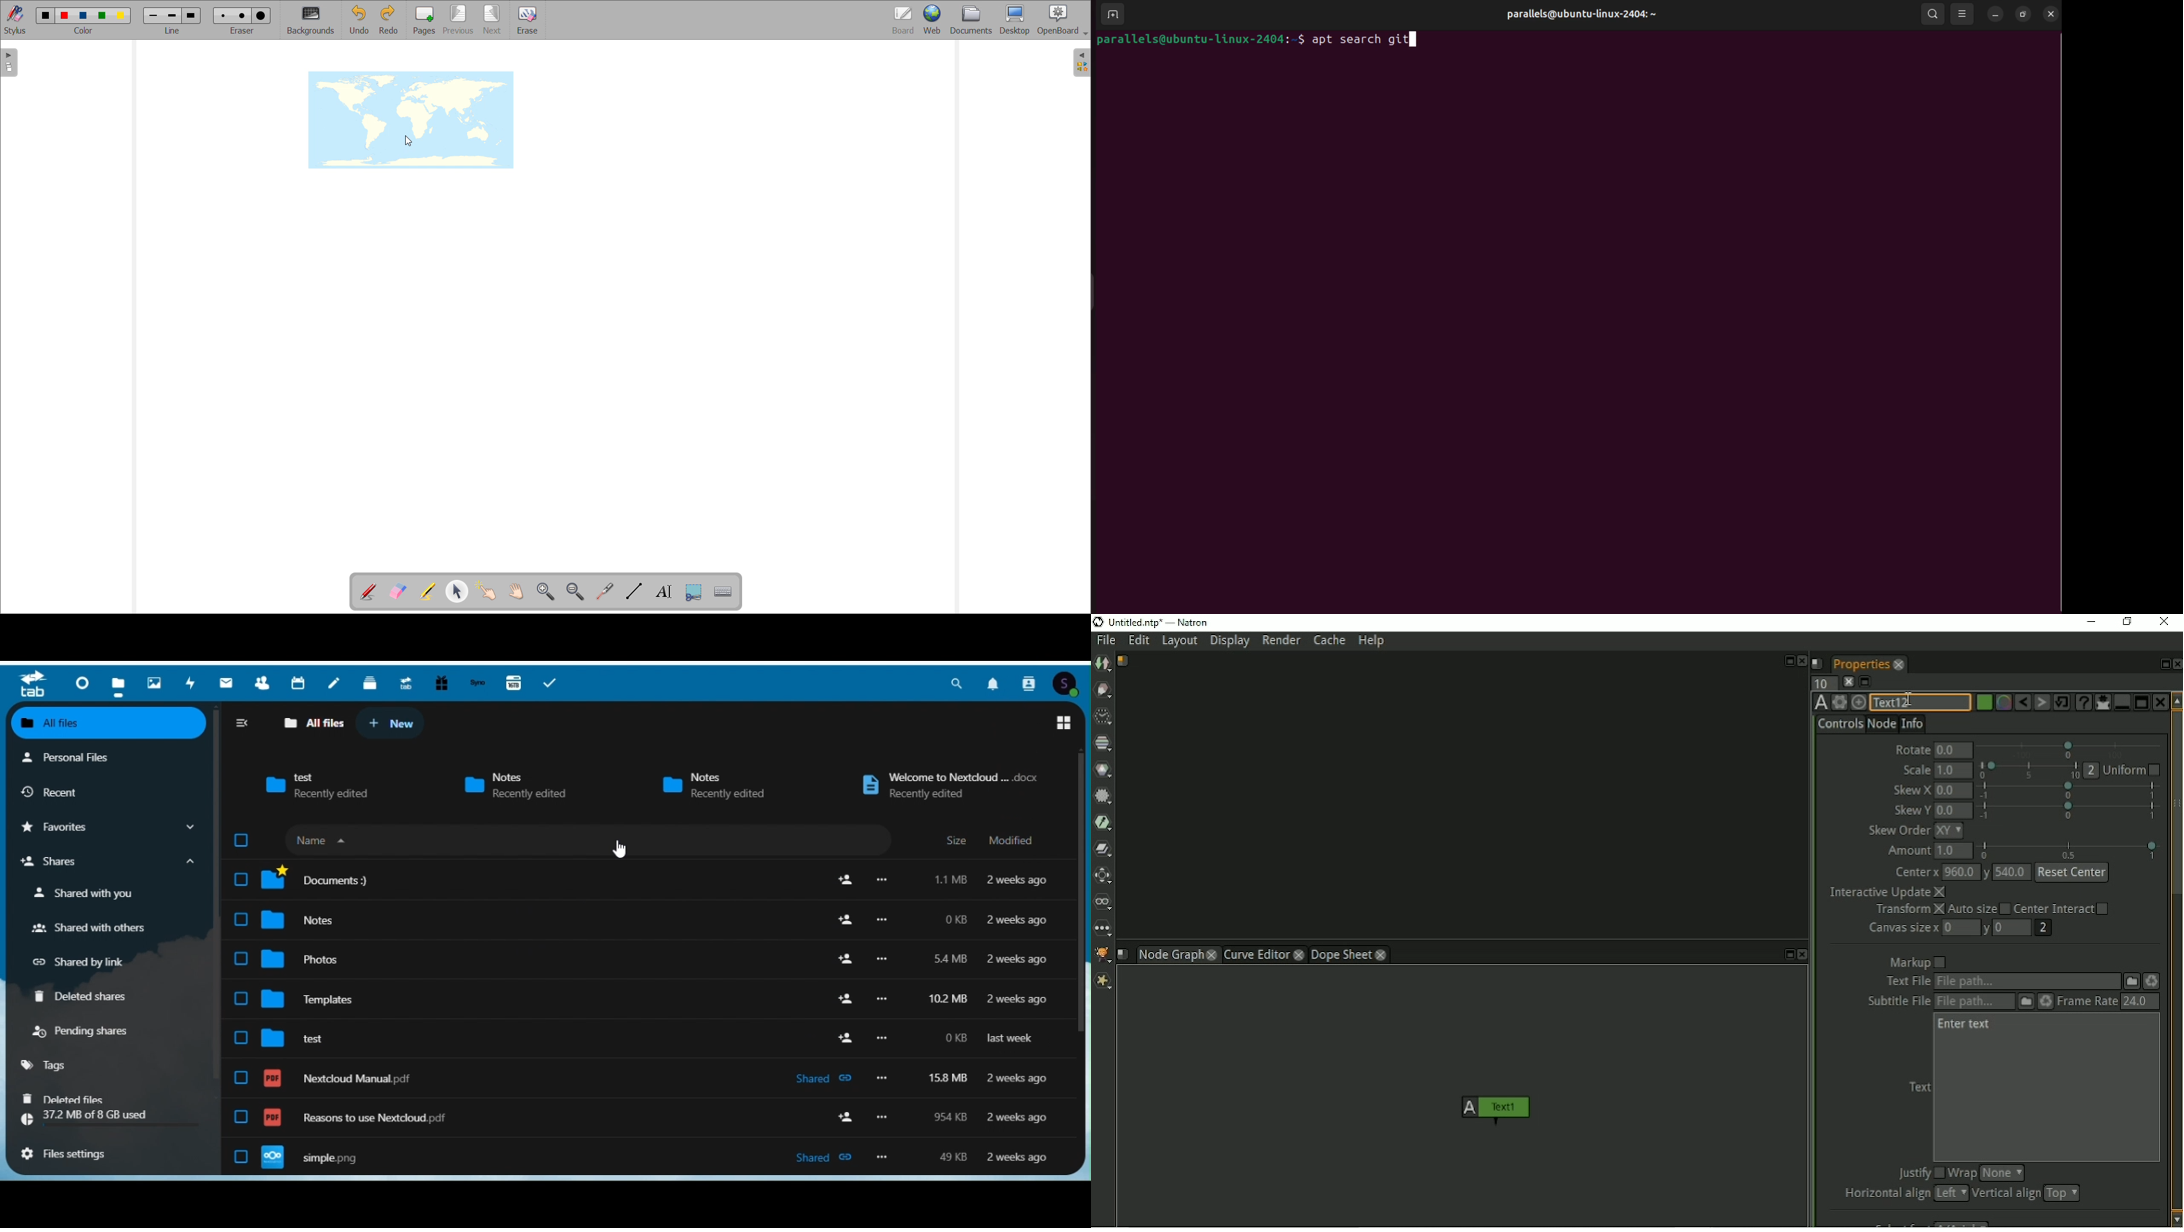  What do you see at coordinates (1848, 681) in the screenshot?
I see `Clear all panels` at bounding box center [1848, 681].